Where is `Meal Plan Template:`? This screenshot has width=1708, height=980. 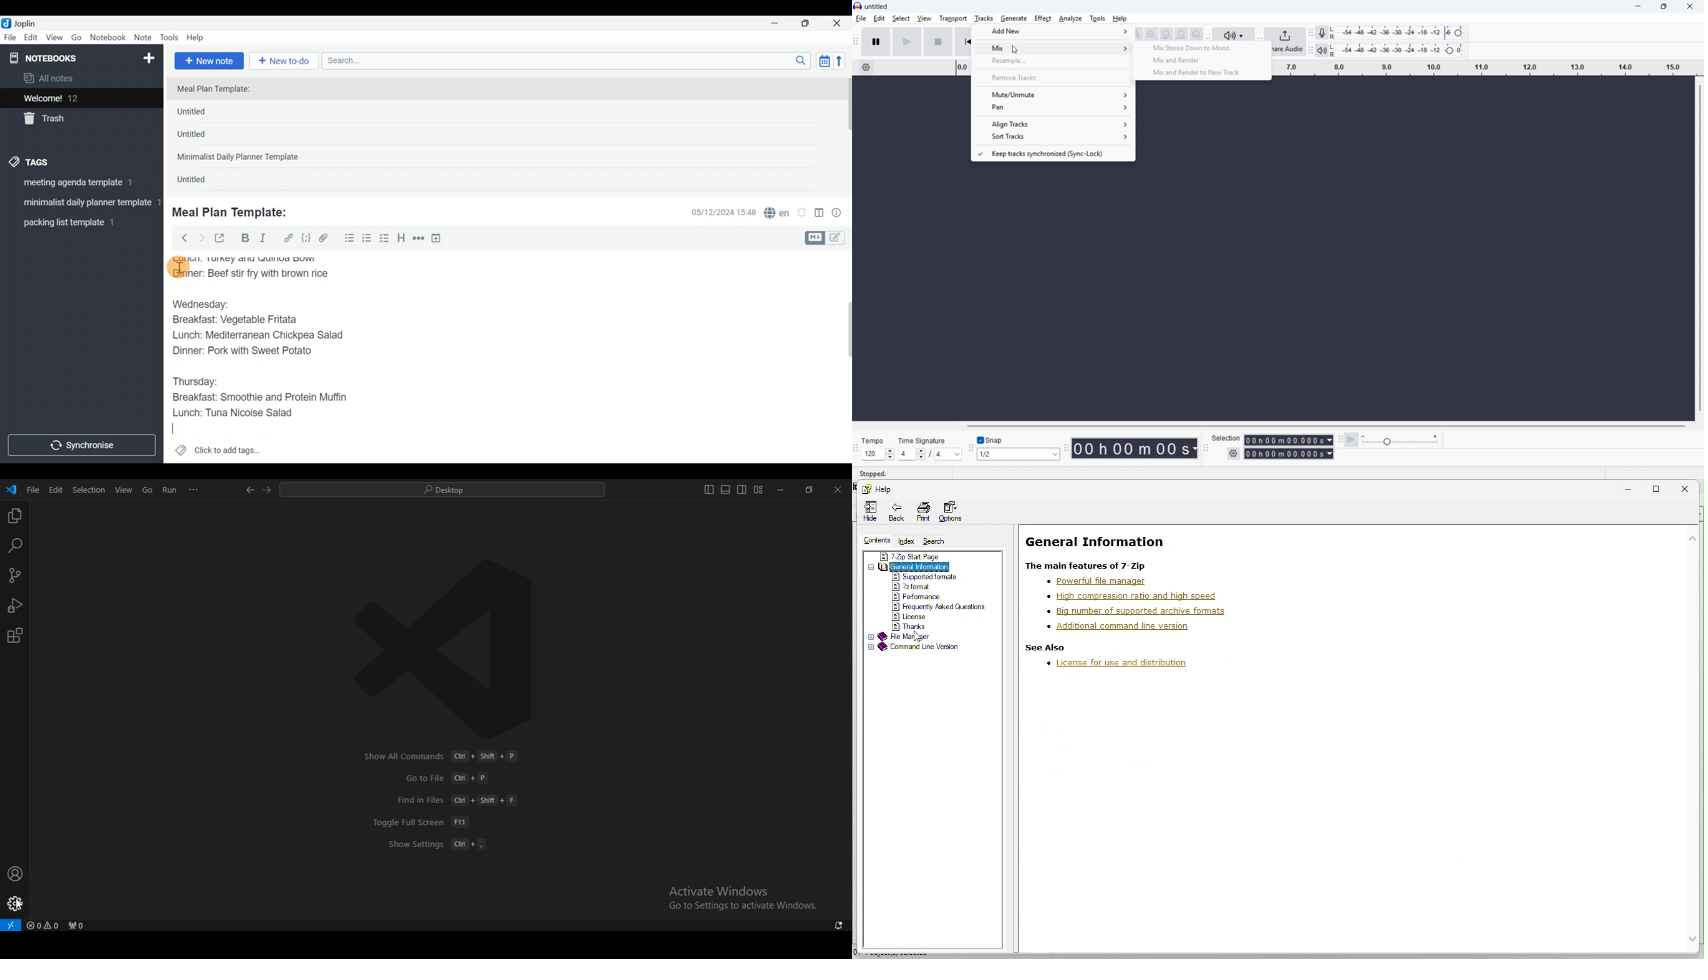
Meal Plan Template: is located at coordinates (235, 211).